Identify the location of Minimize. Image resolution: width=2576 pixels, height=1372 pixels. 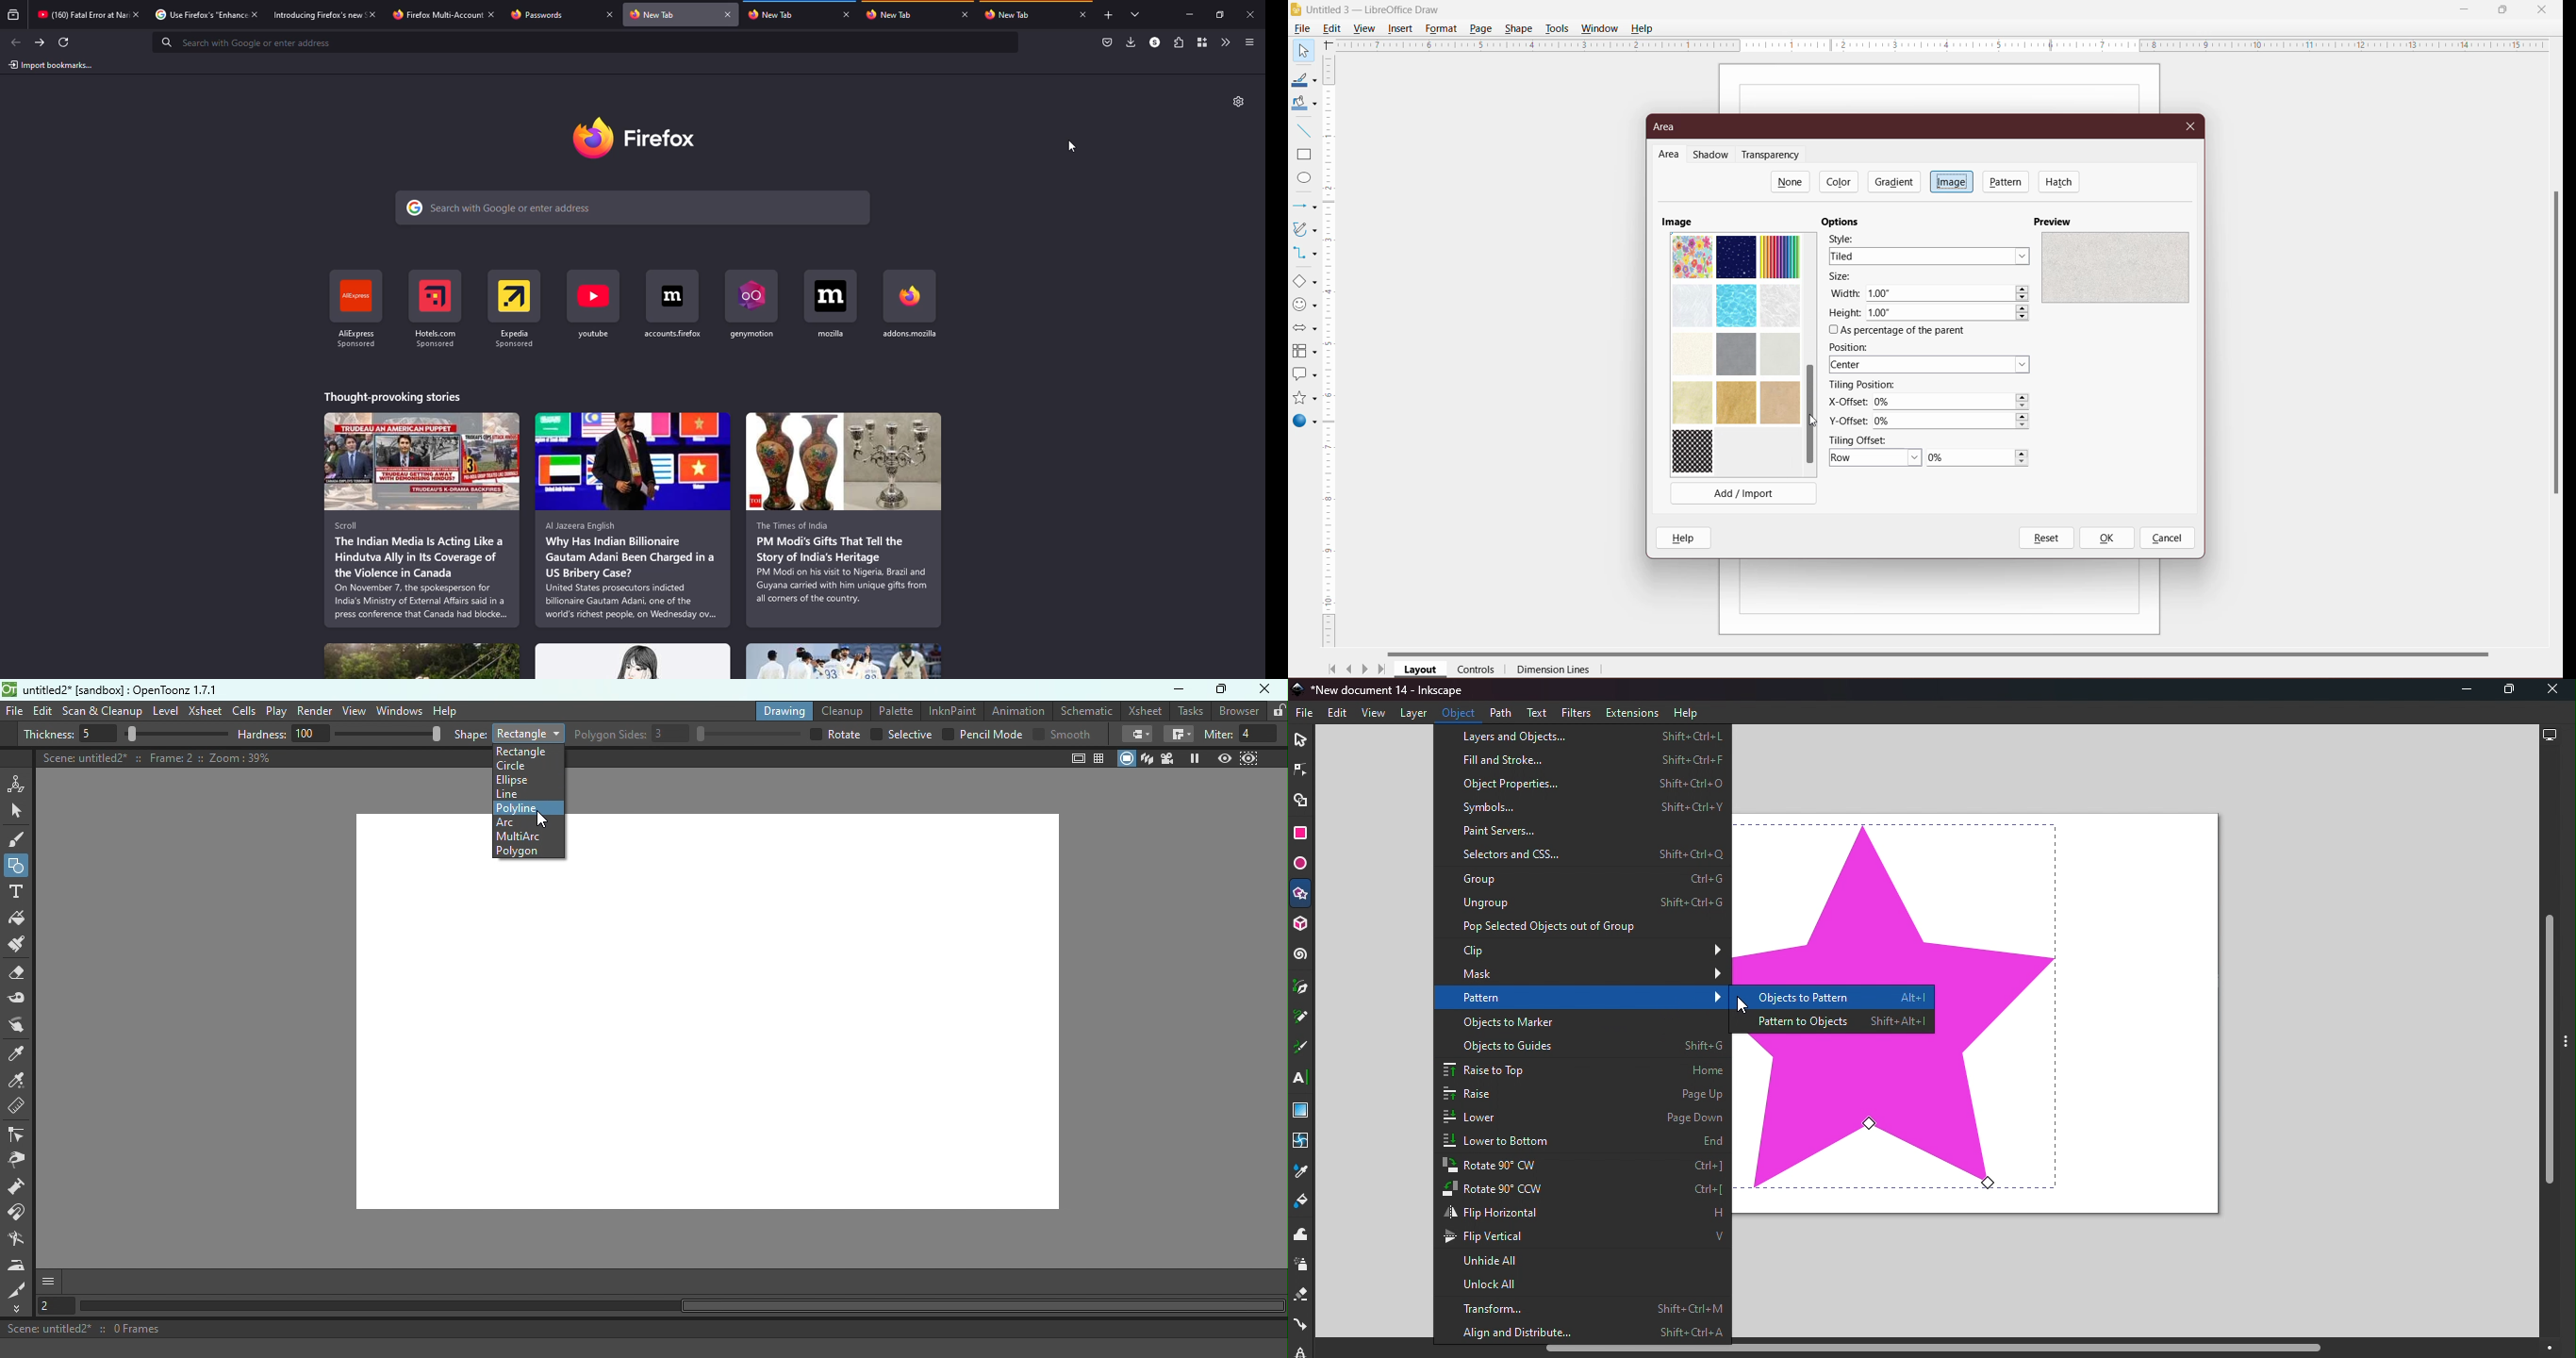
(2466, 8).